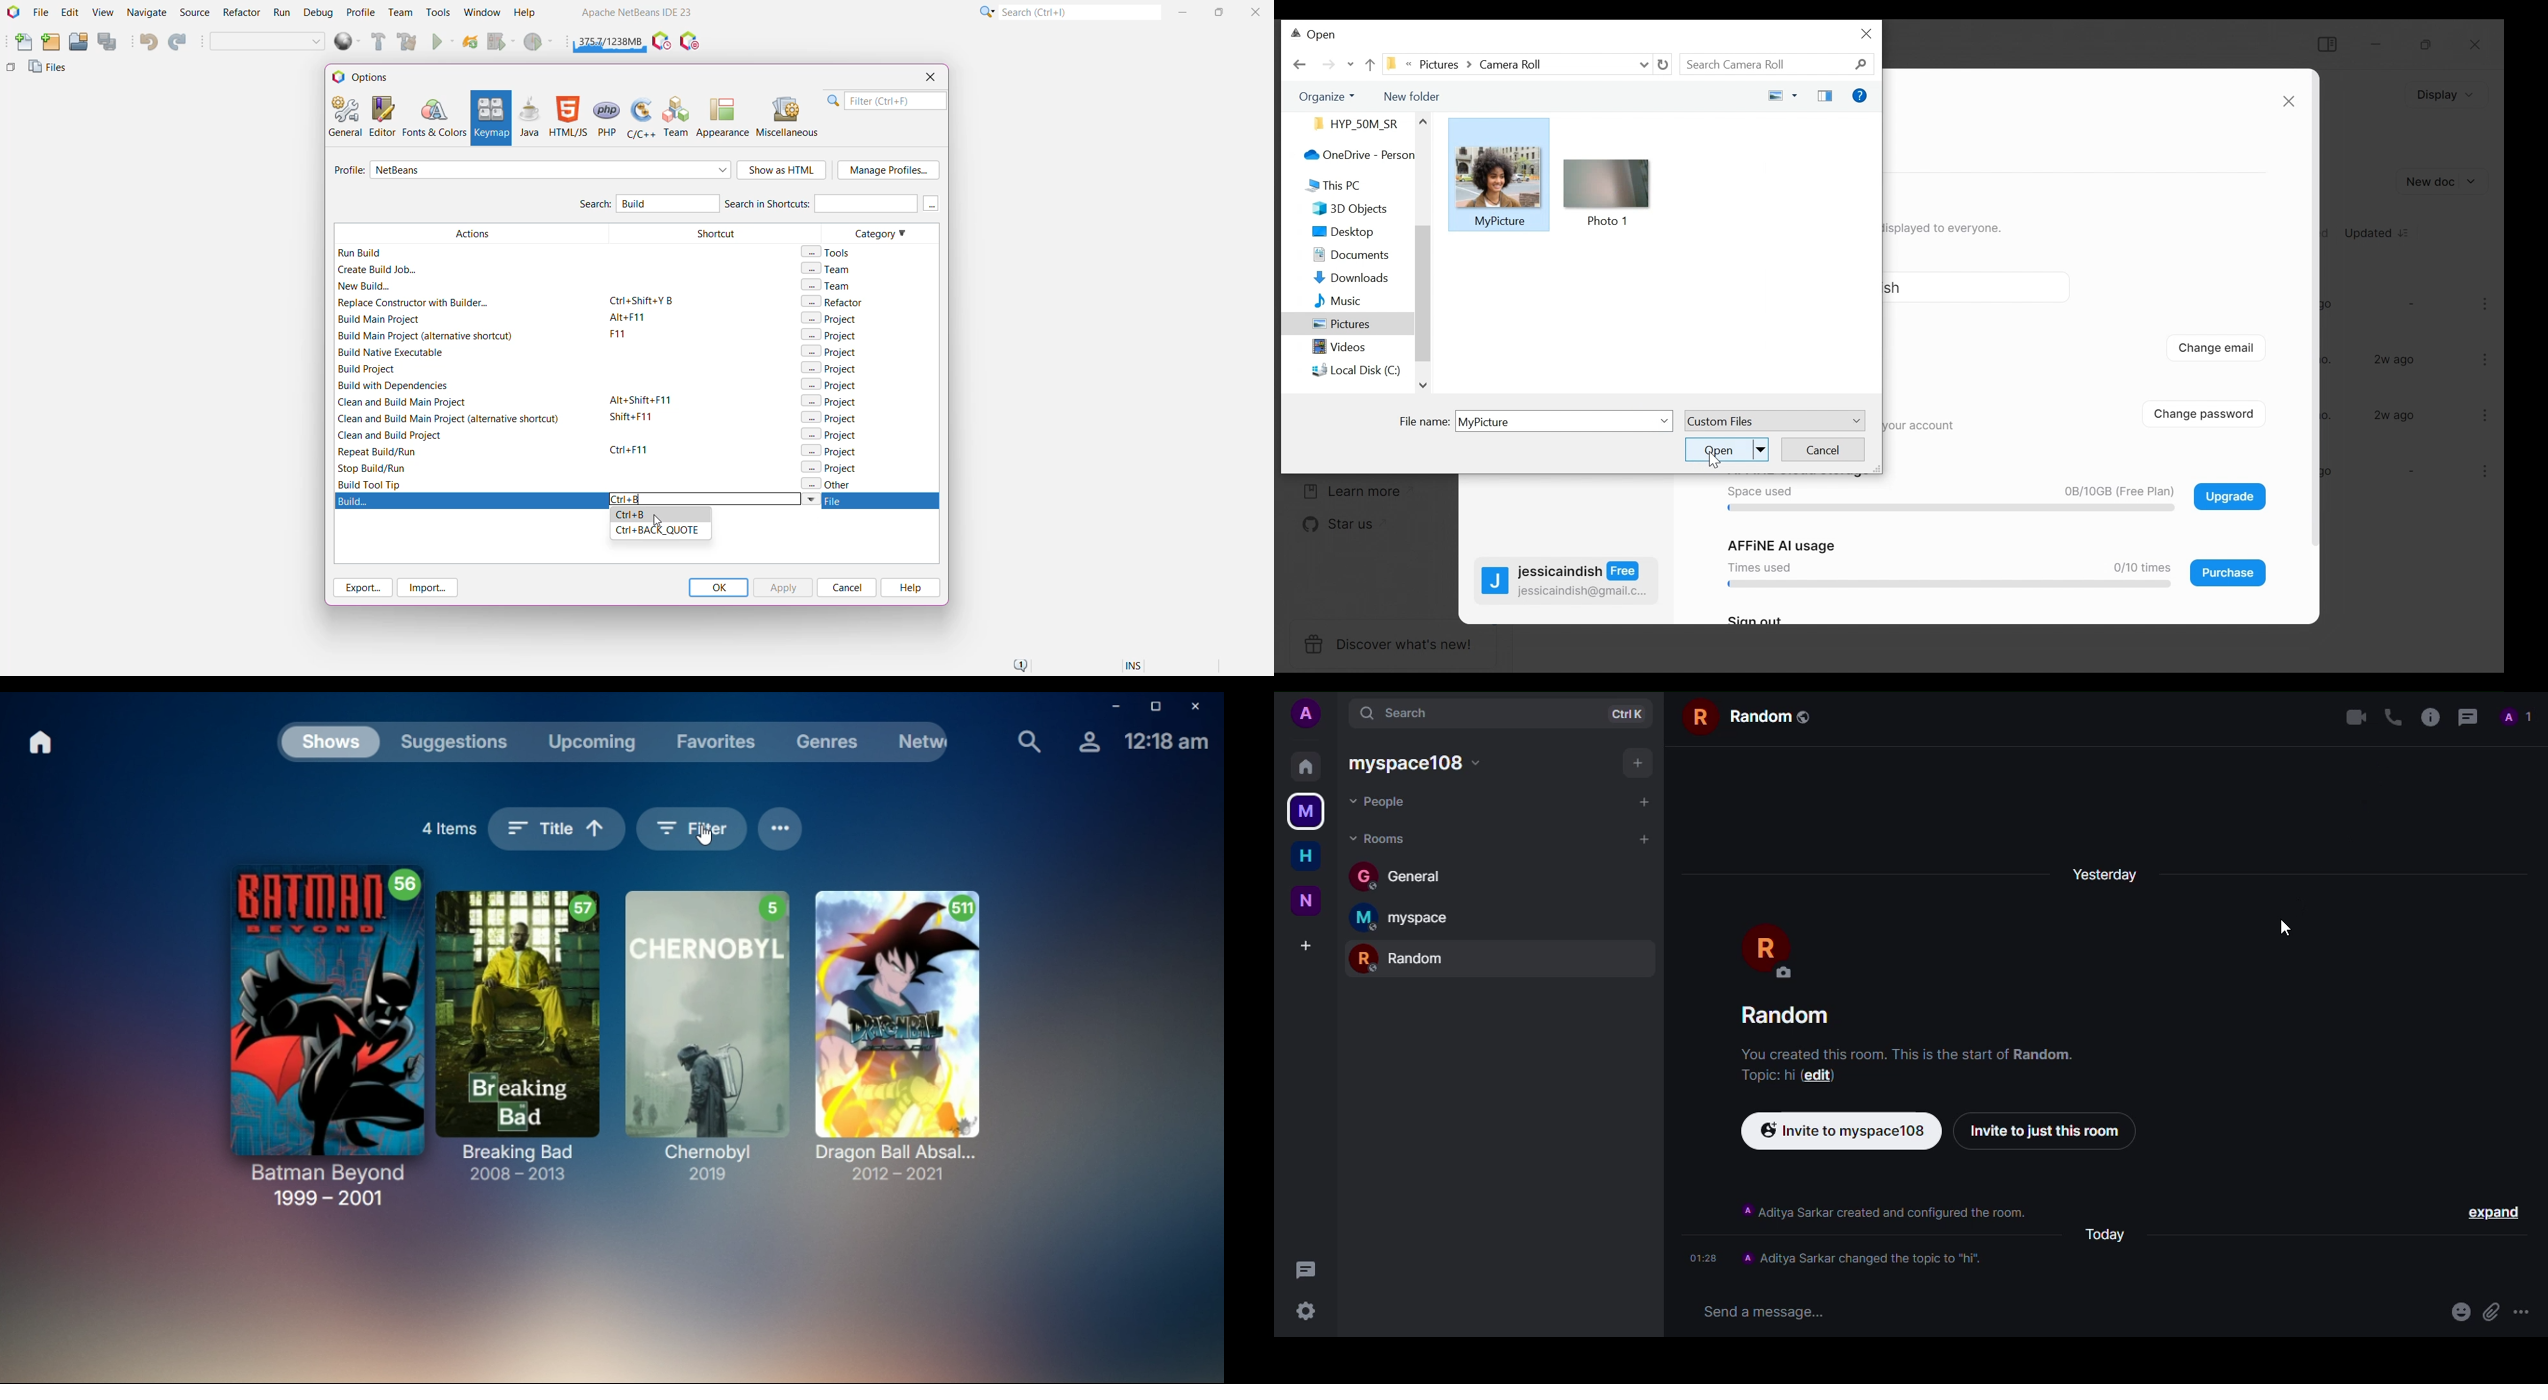 Image resolution: width=2548 pixels, height=1400 pixels. Describe the element at coordinates (2378, 44) in the screenshot. I see `minimize` at that location.